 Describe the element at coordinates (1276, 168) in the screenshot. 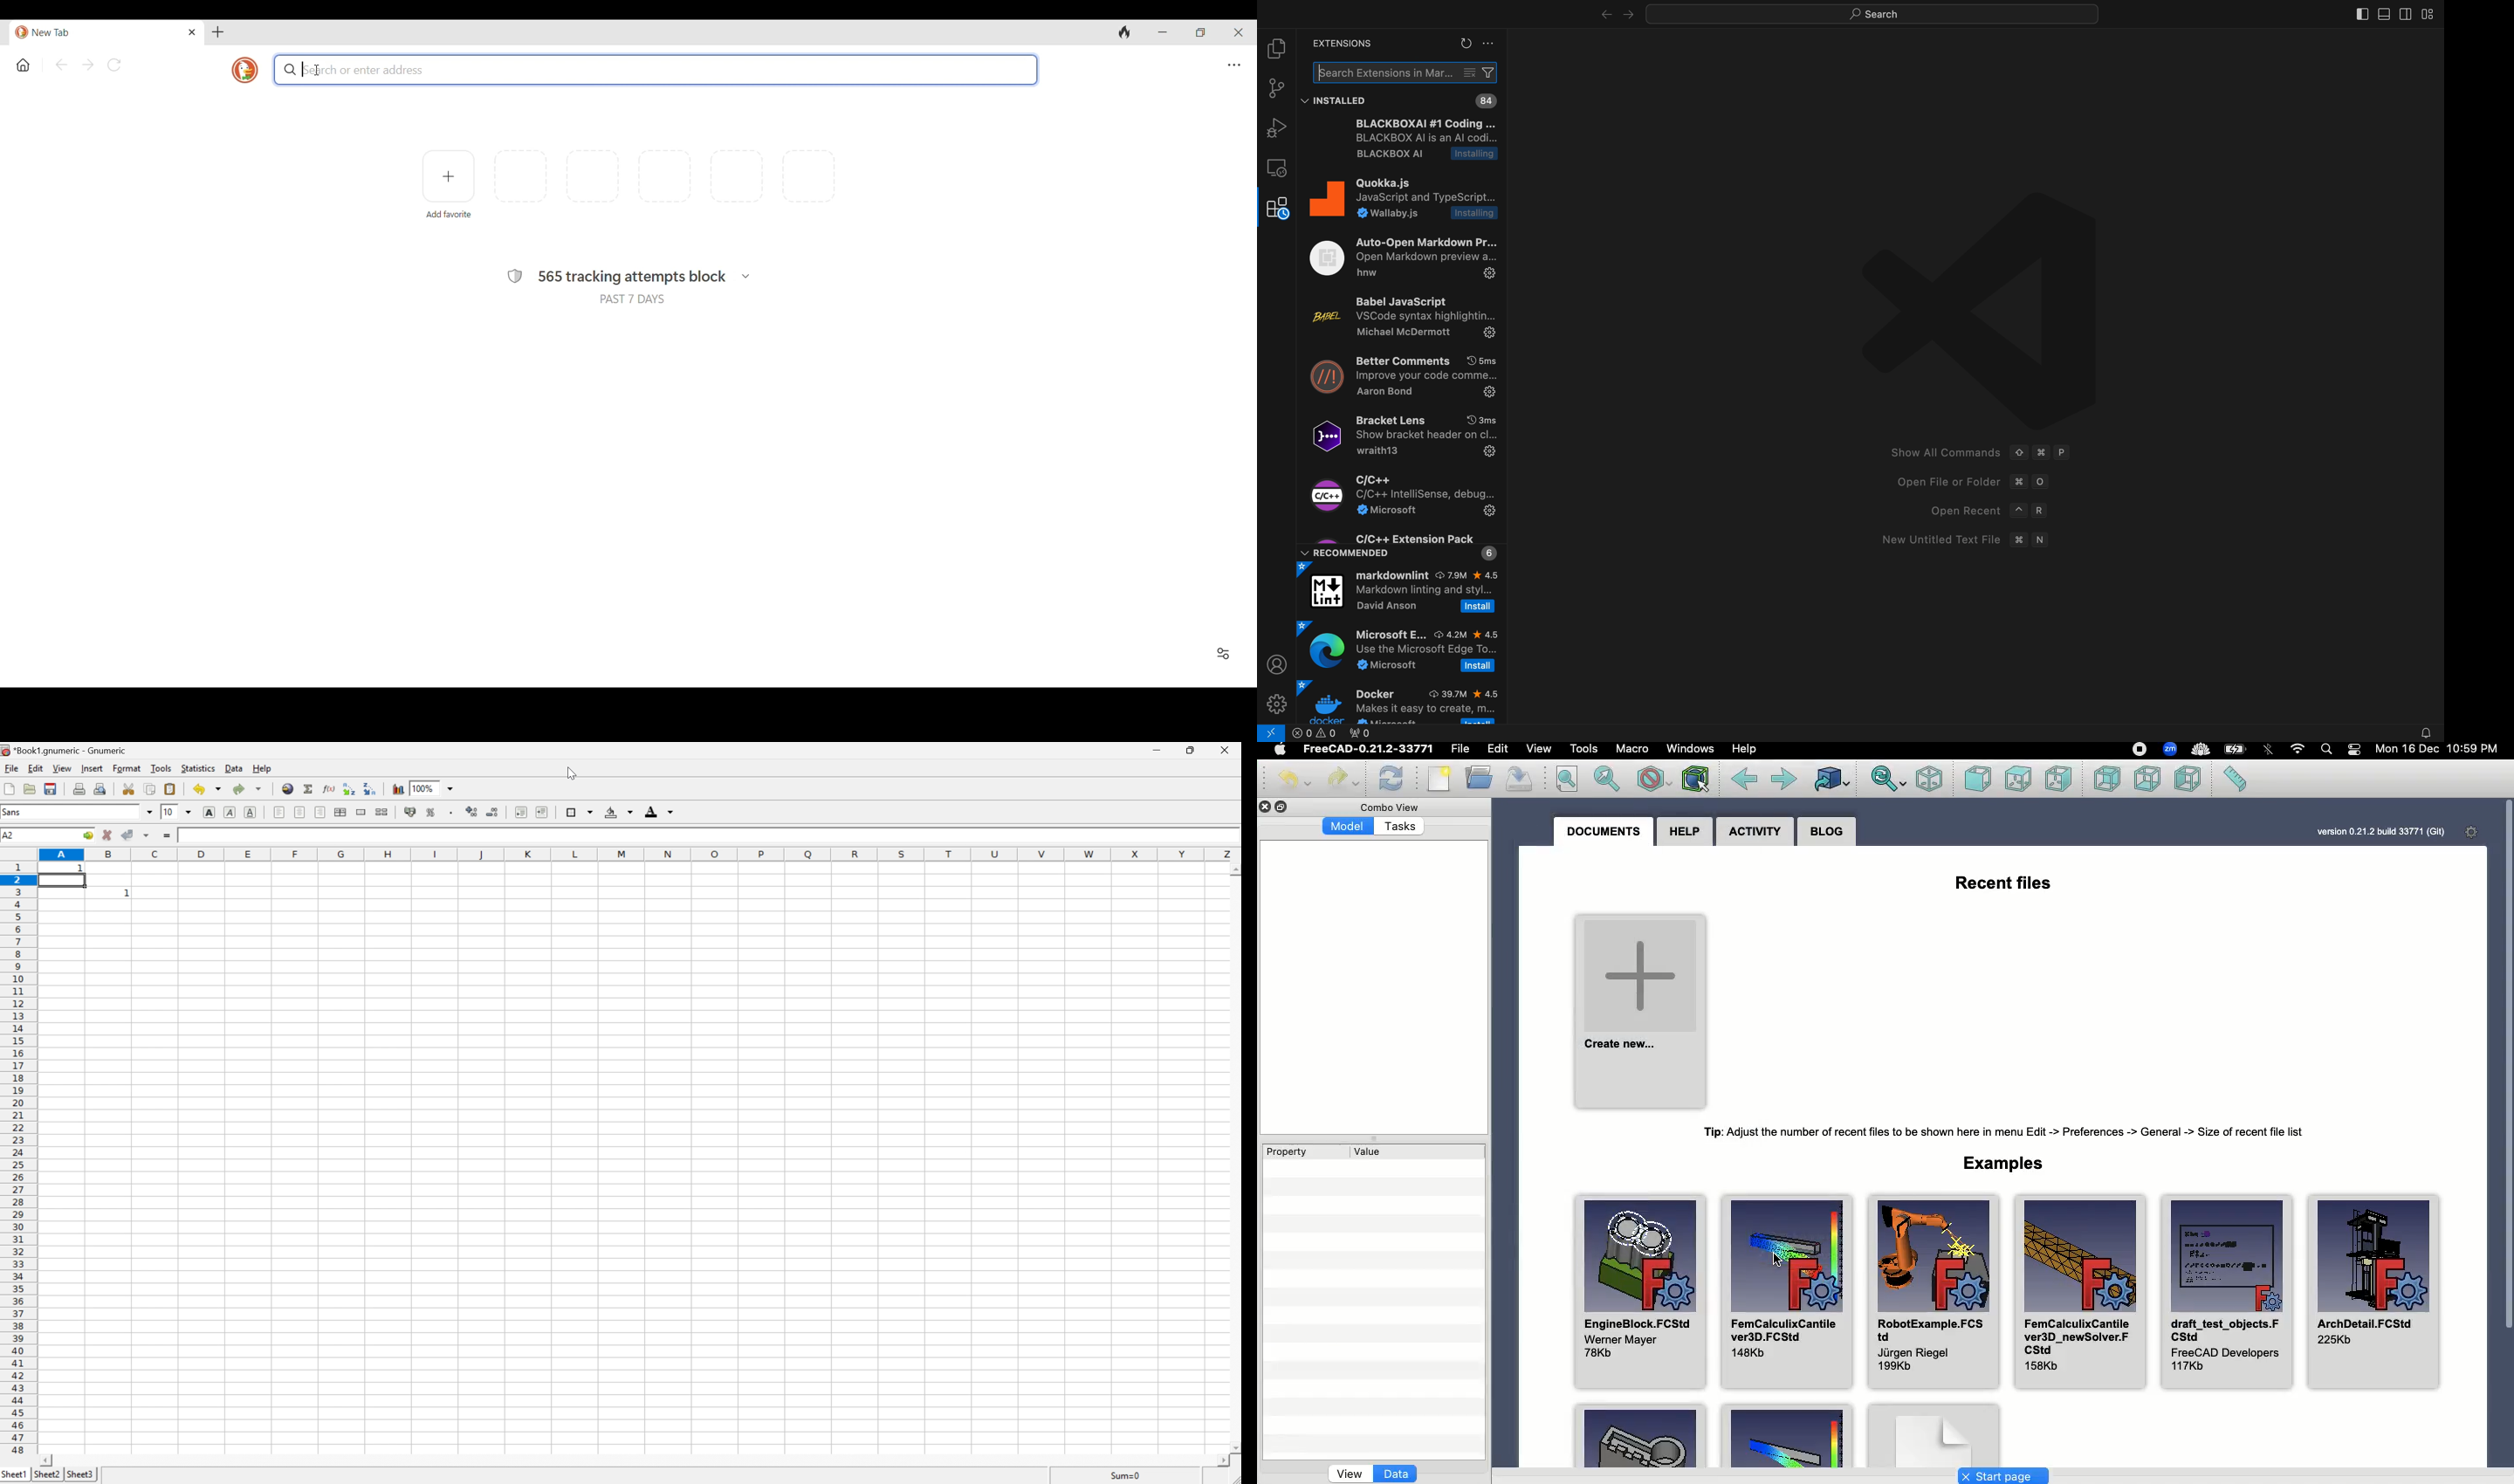

I see `remote explore` at that location.